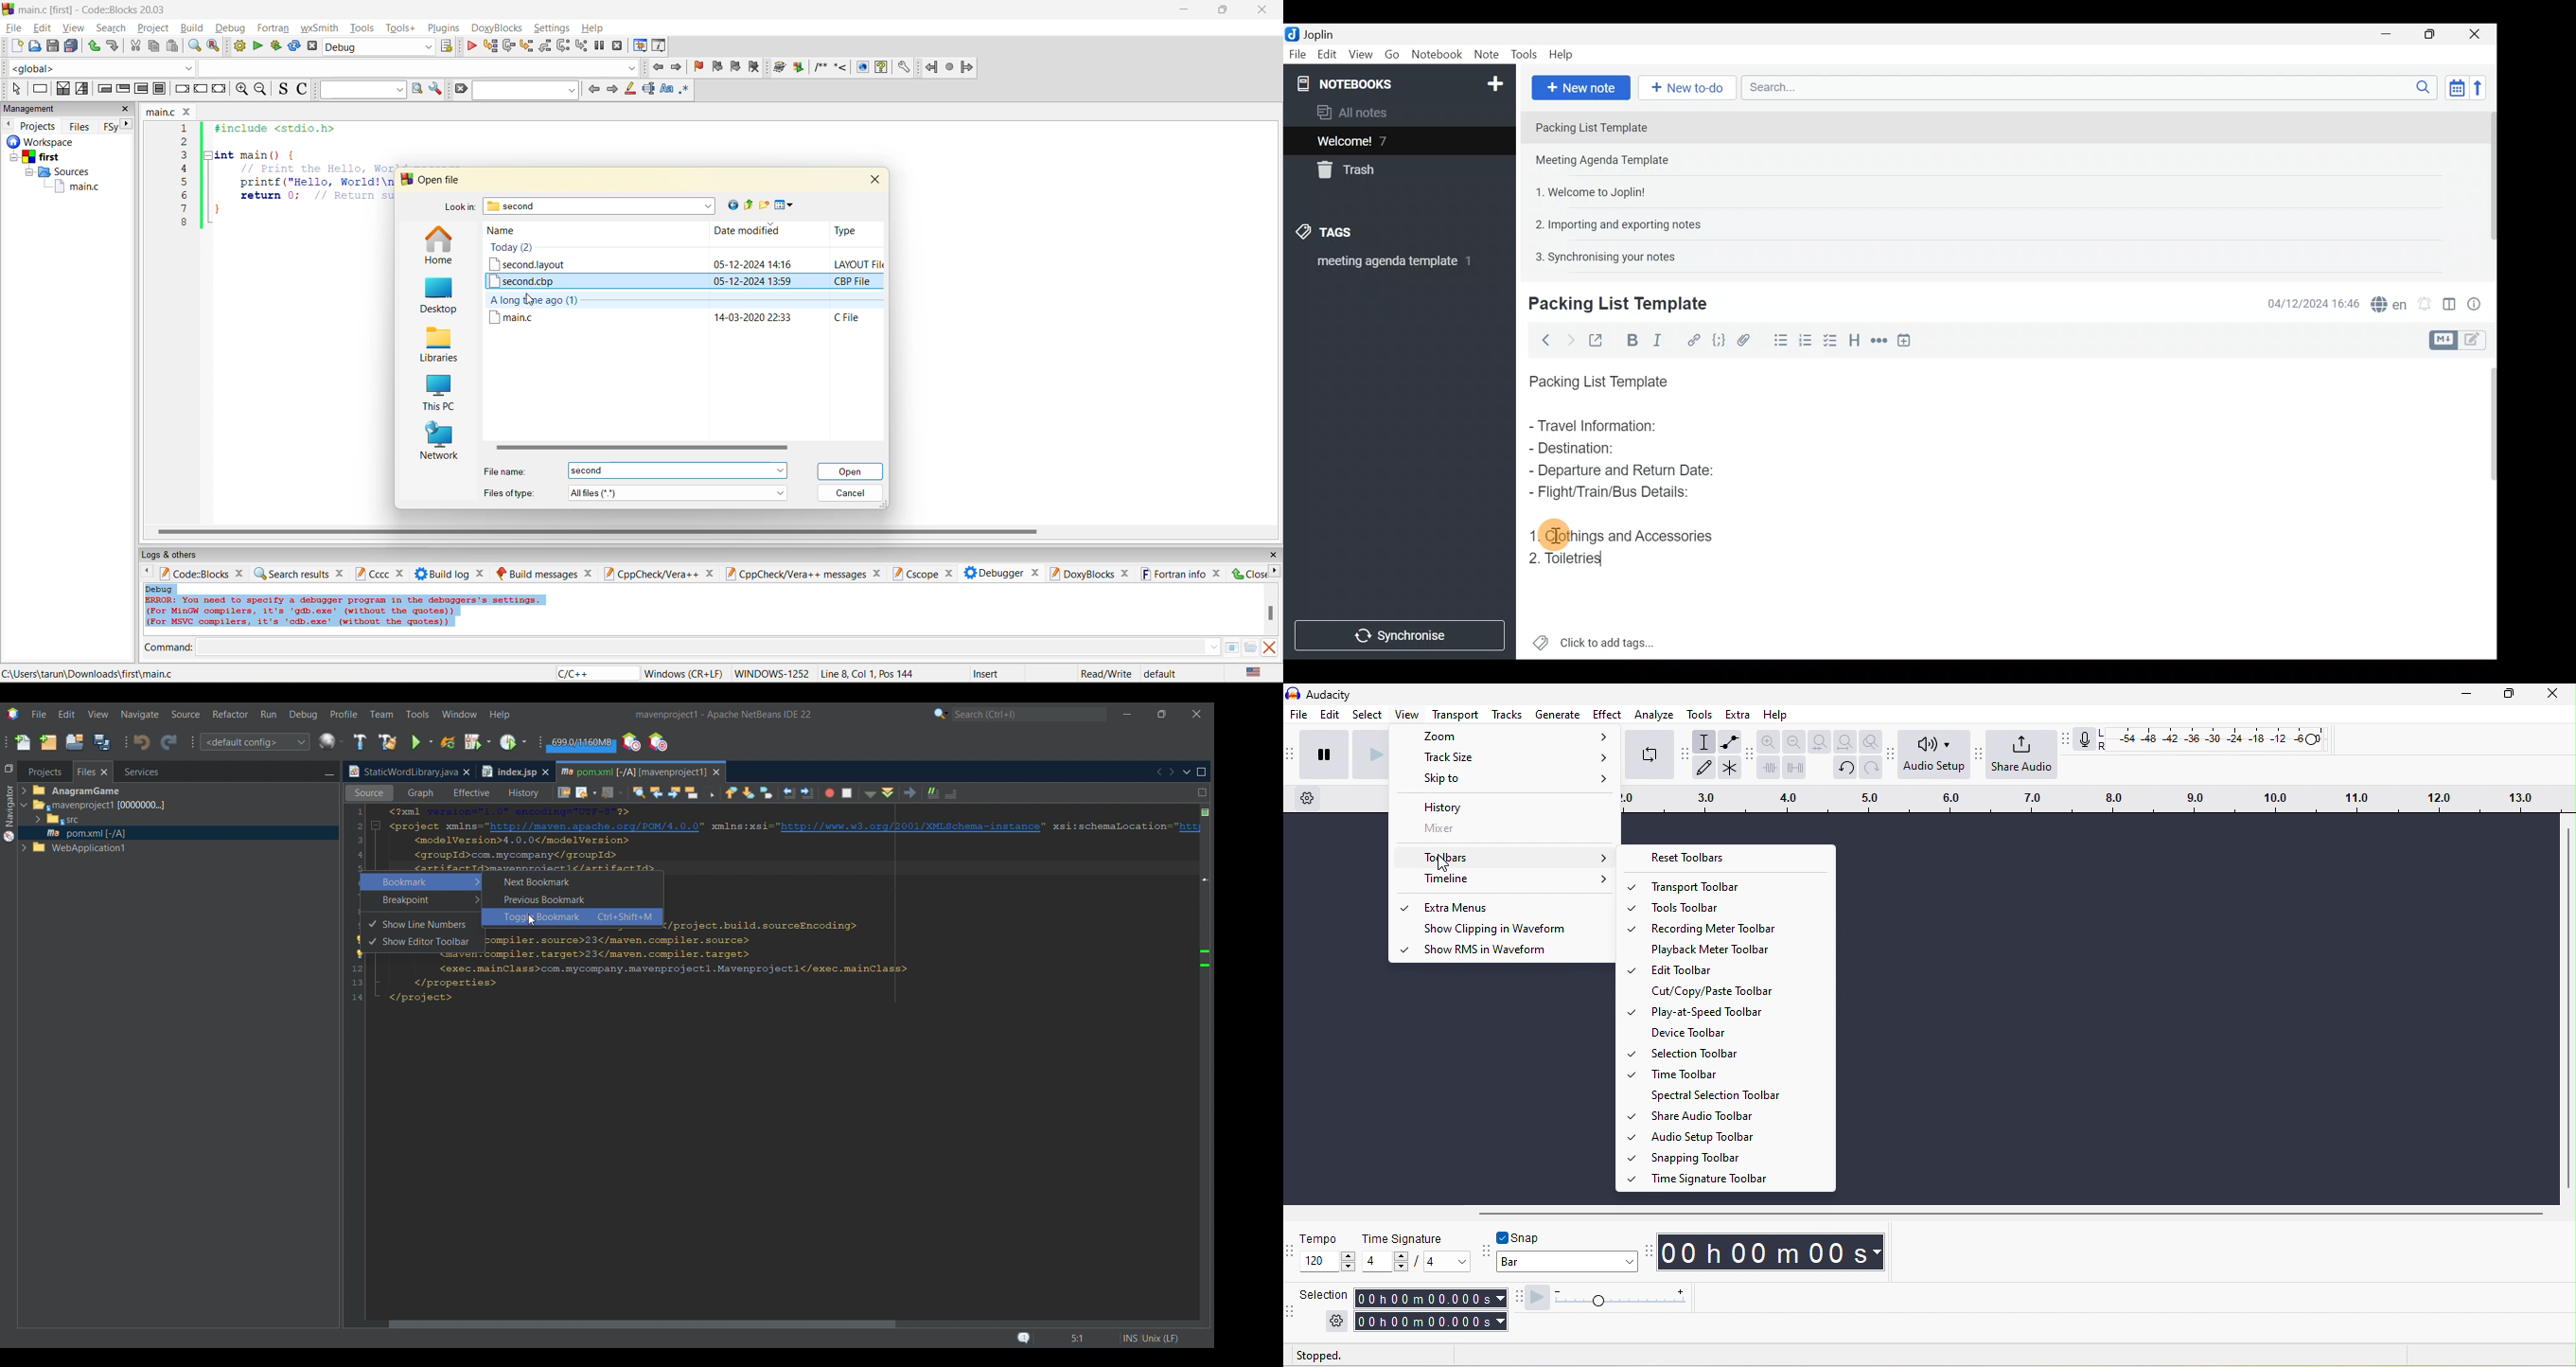 The height and width of the screenshot is (1372, 2576). I want to click on New to-do, so click(1688, 88).